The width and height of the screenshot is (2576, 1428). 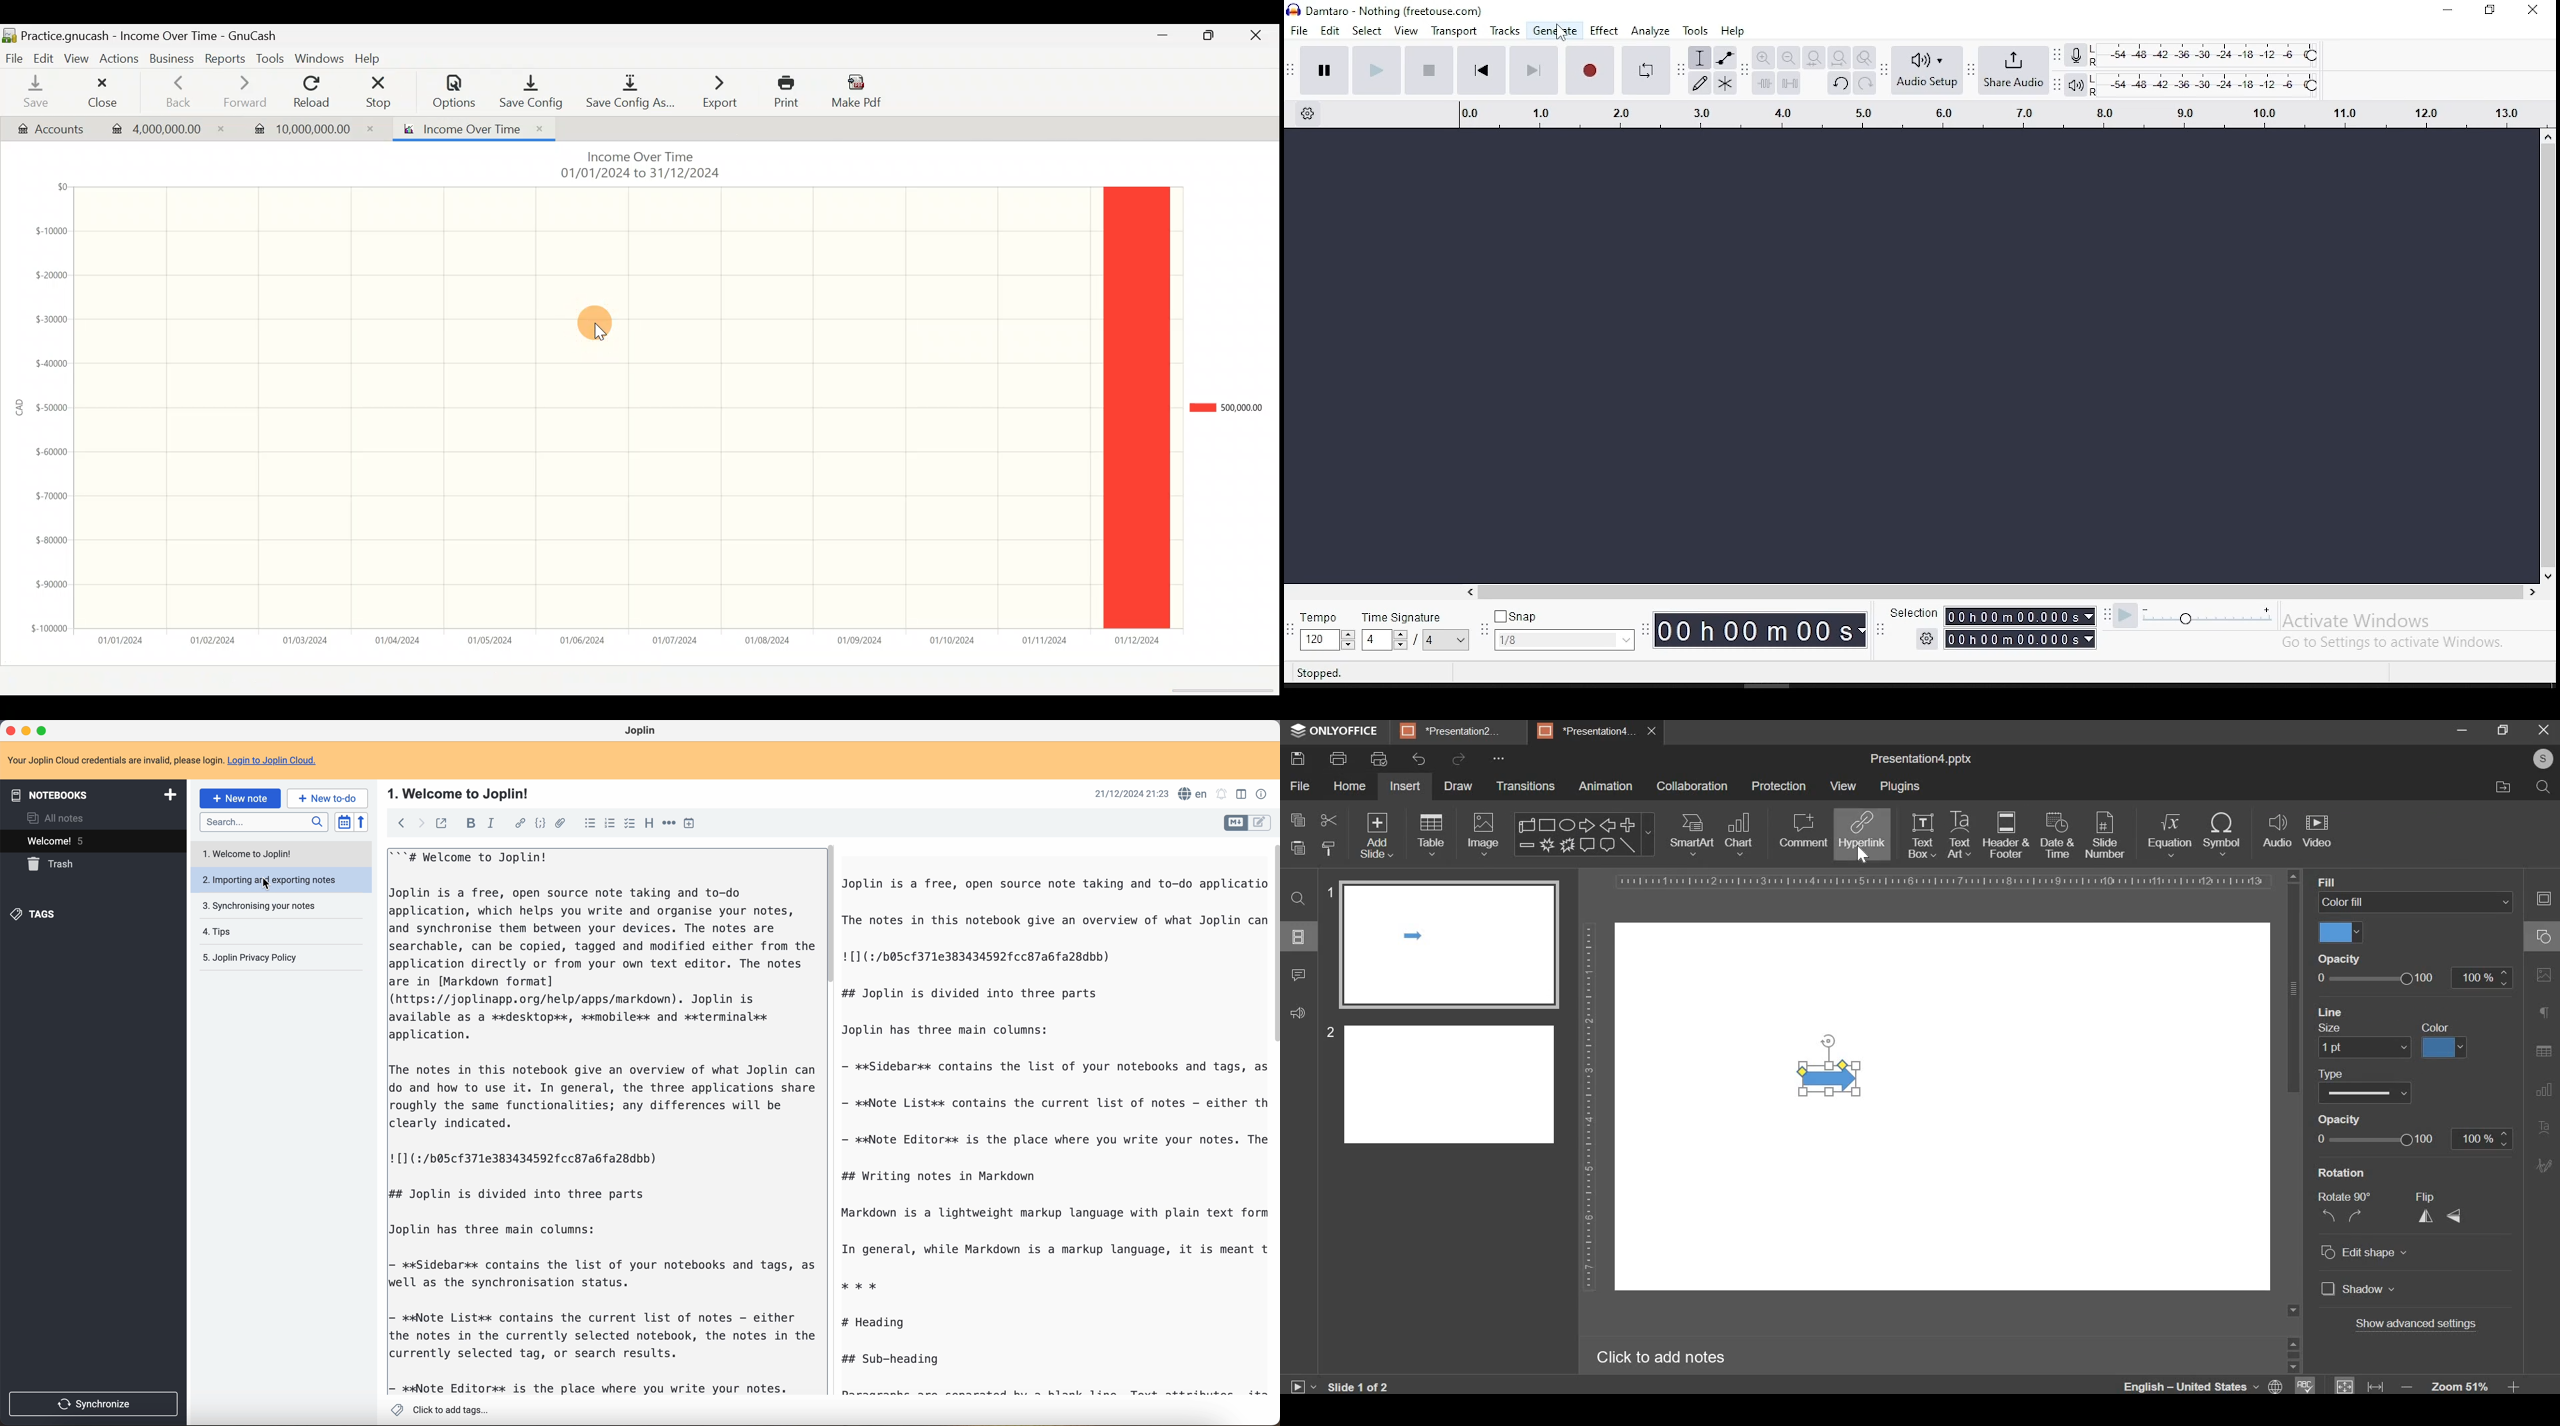 I want to click on draw, so click(x=1457, y=786).